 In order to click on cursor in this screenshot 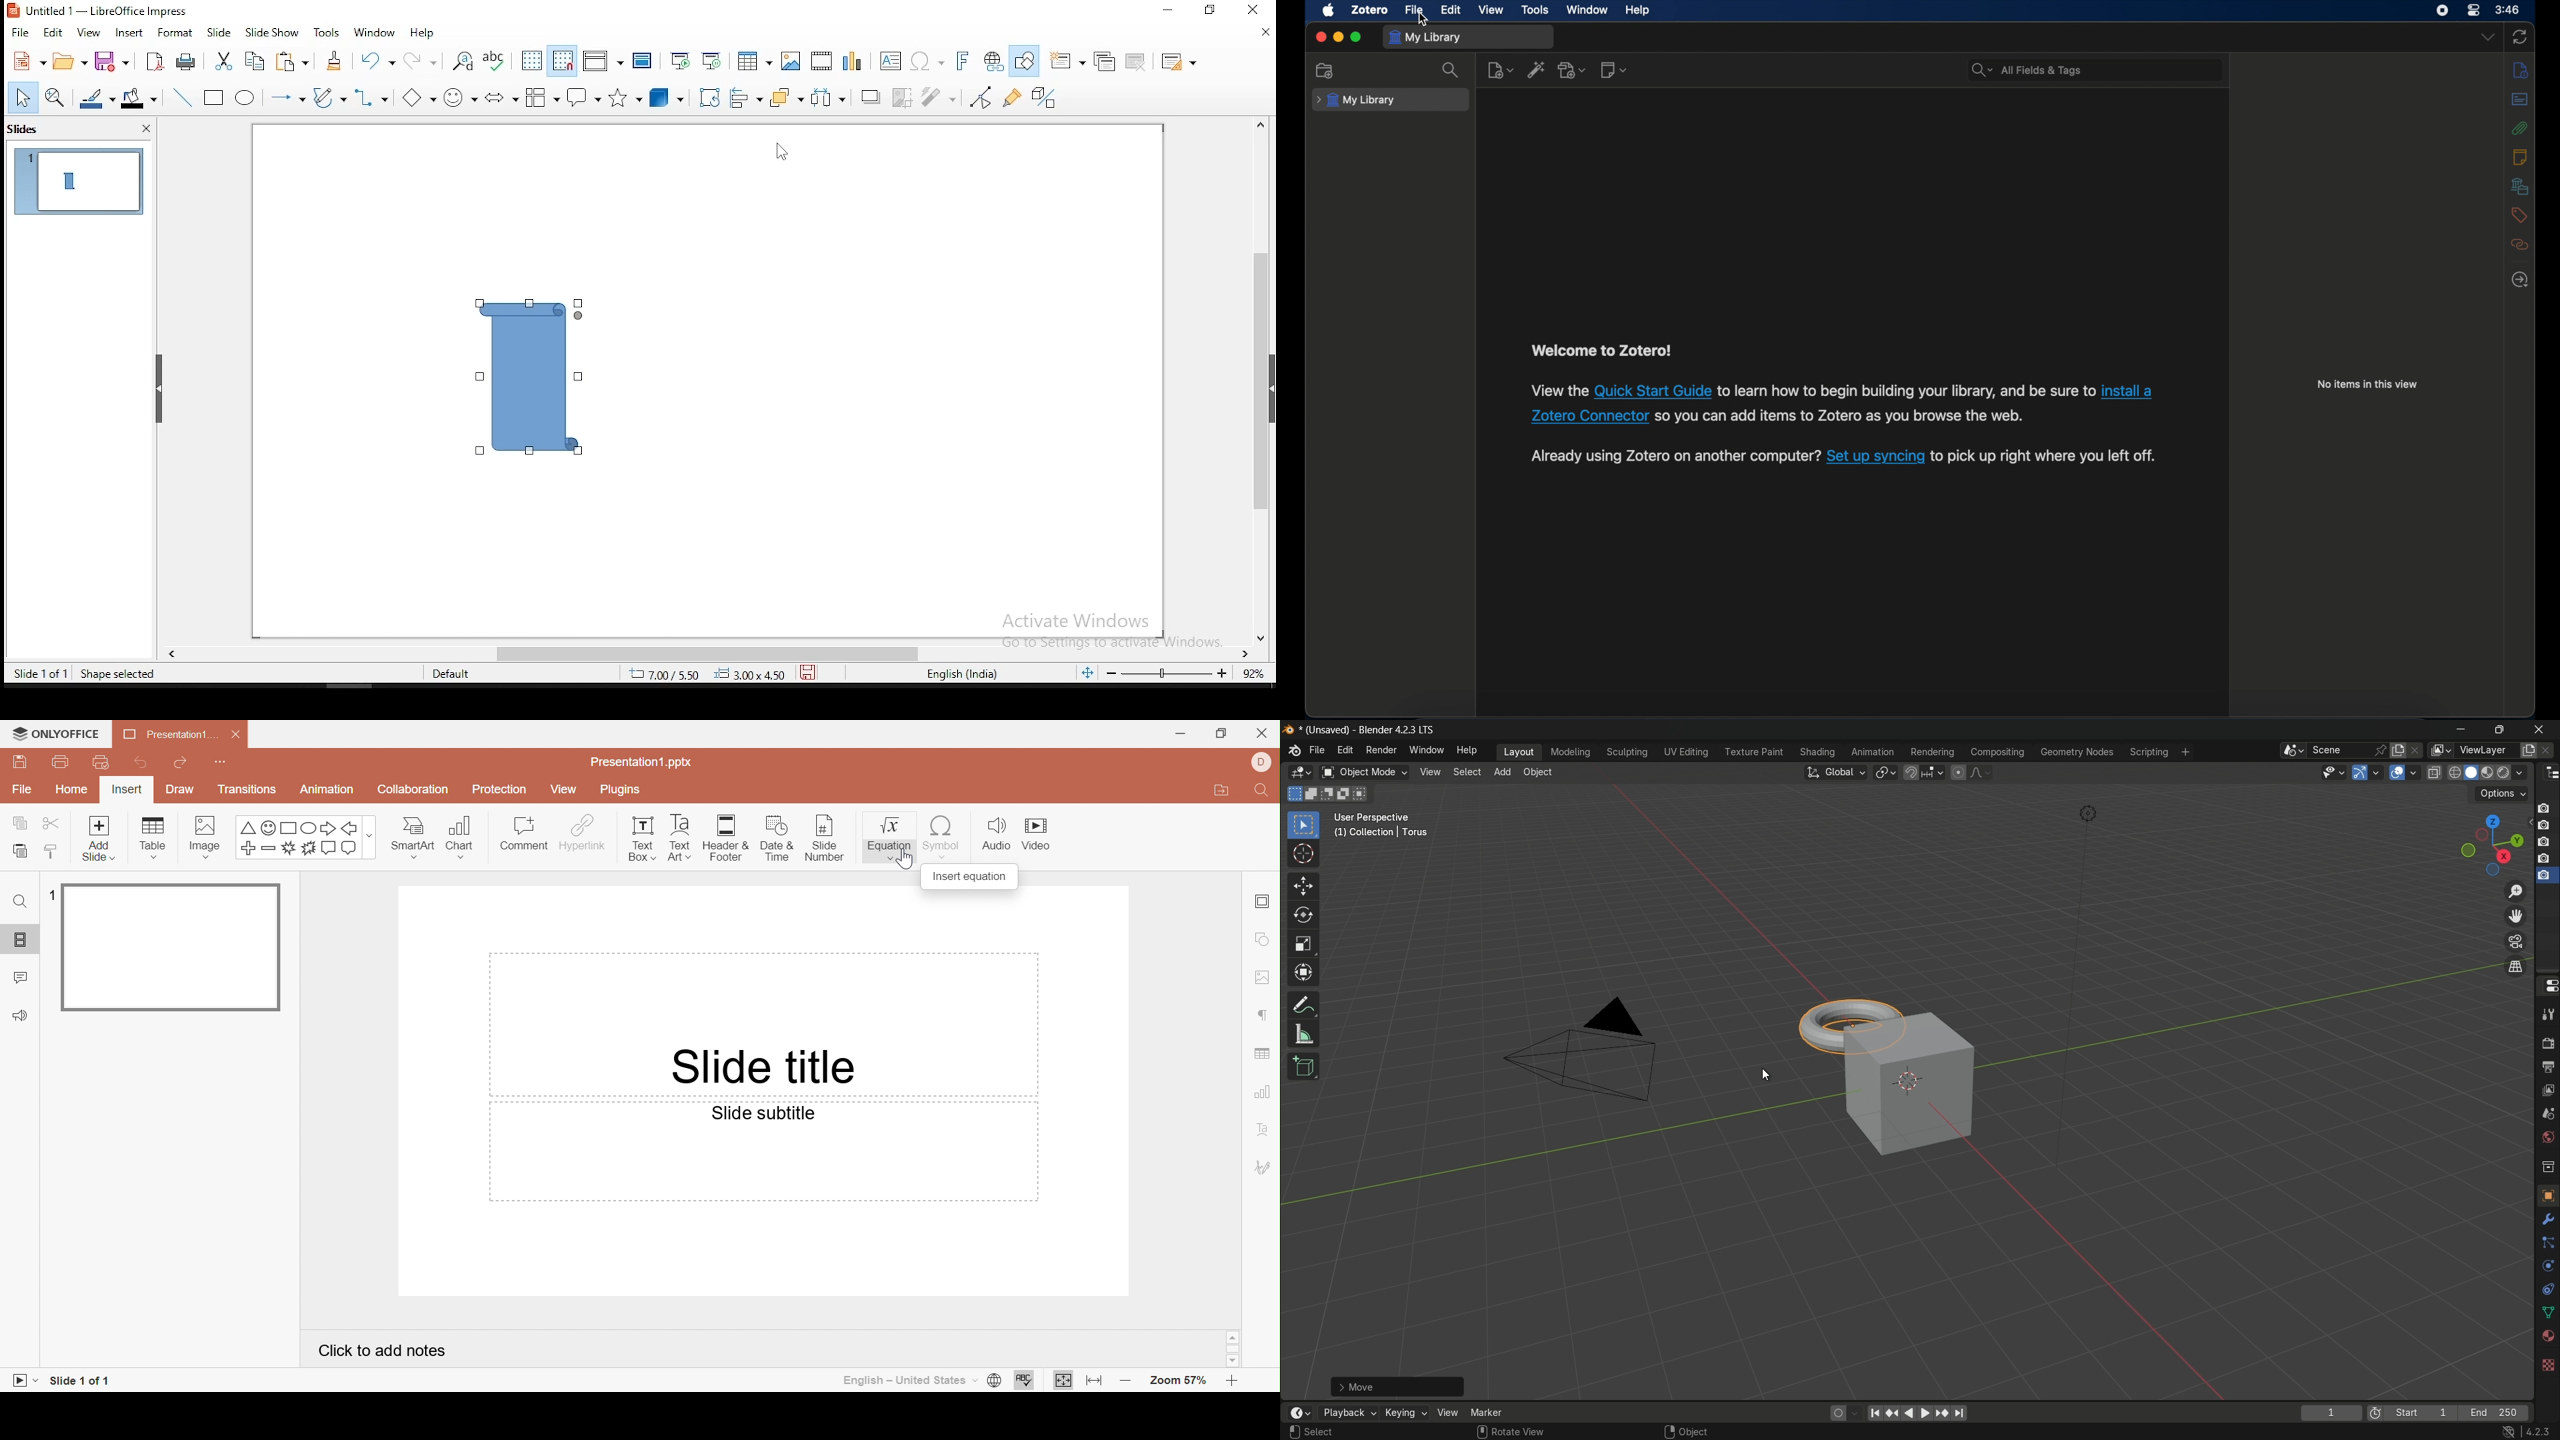, I will do `click(1423, 19)`.